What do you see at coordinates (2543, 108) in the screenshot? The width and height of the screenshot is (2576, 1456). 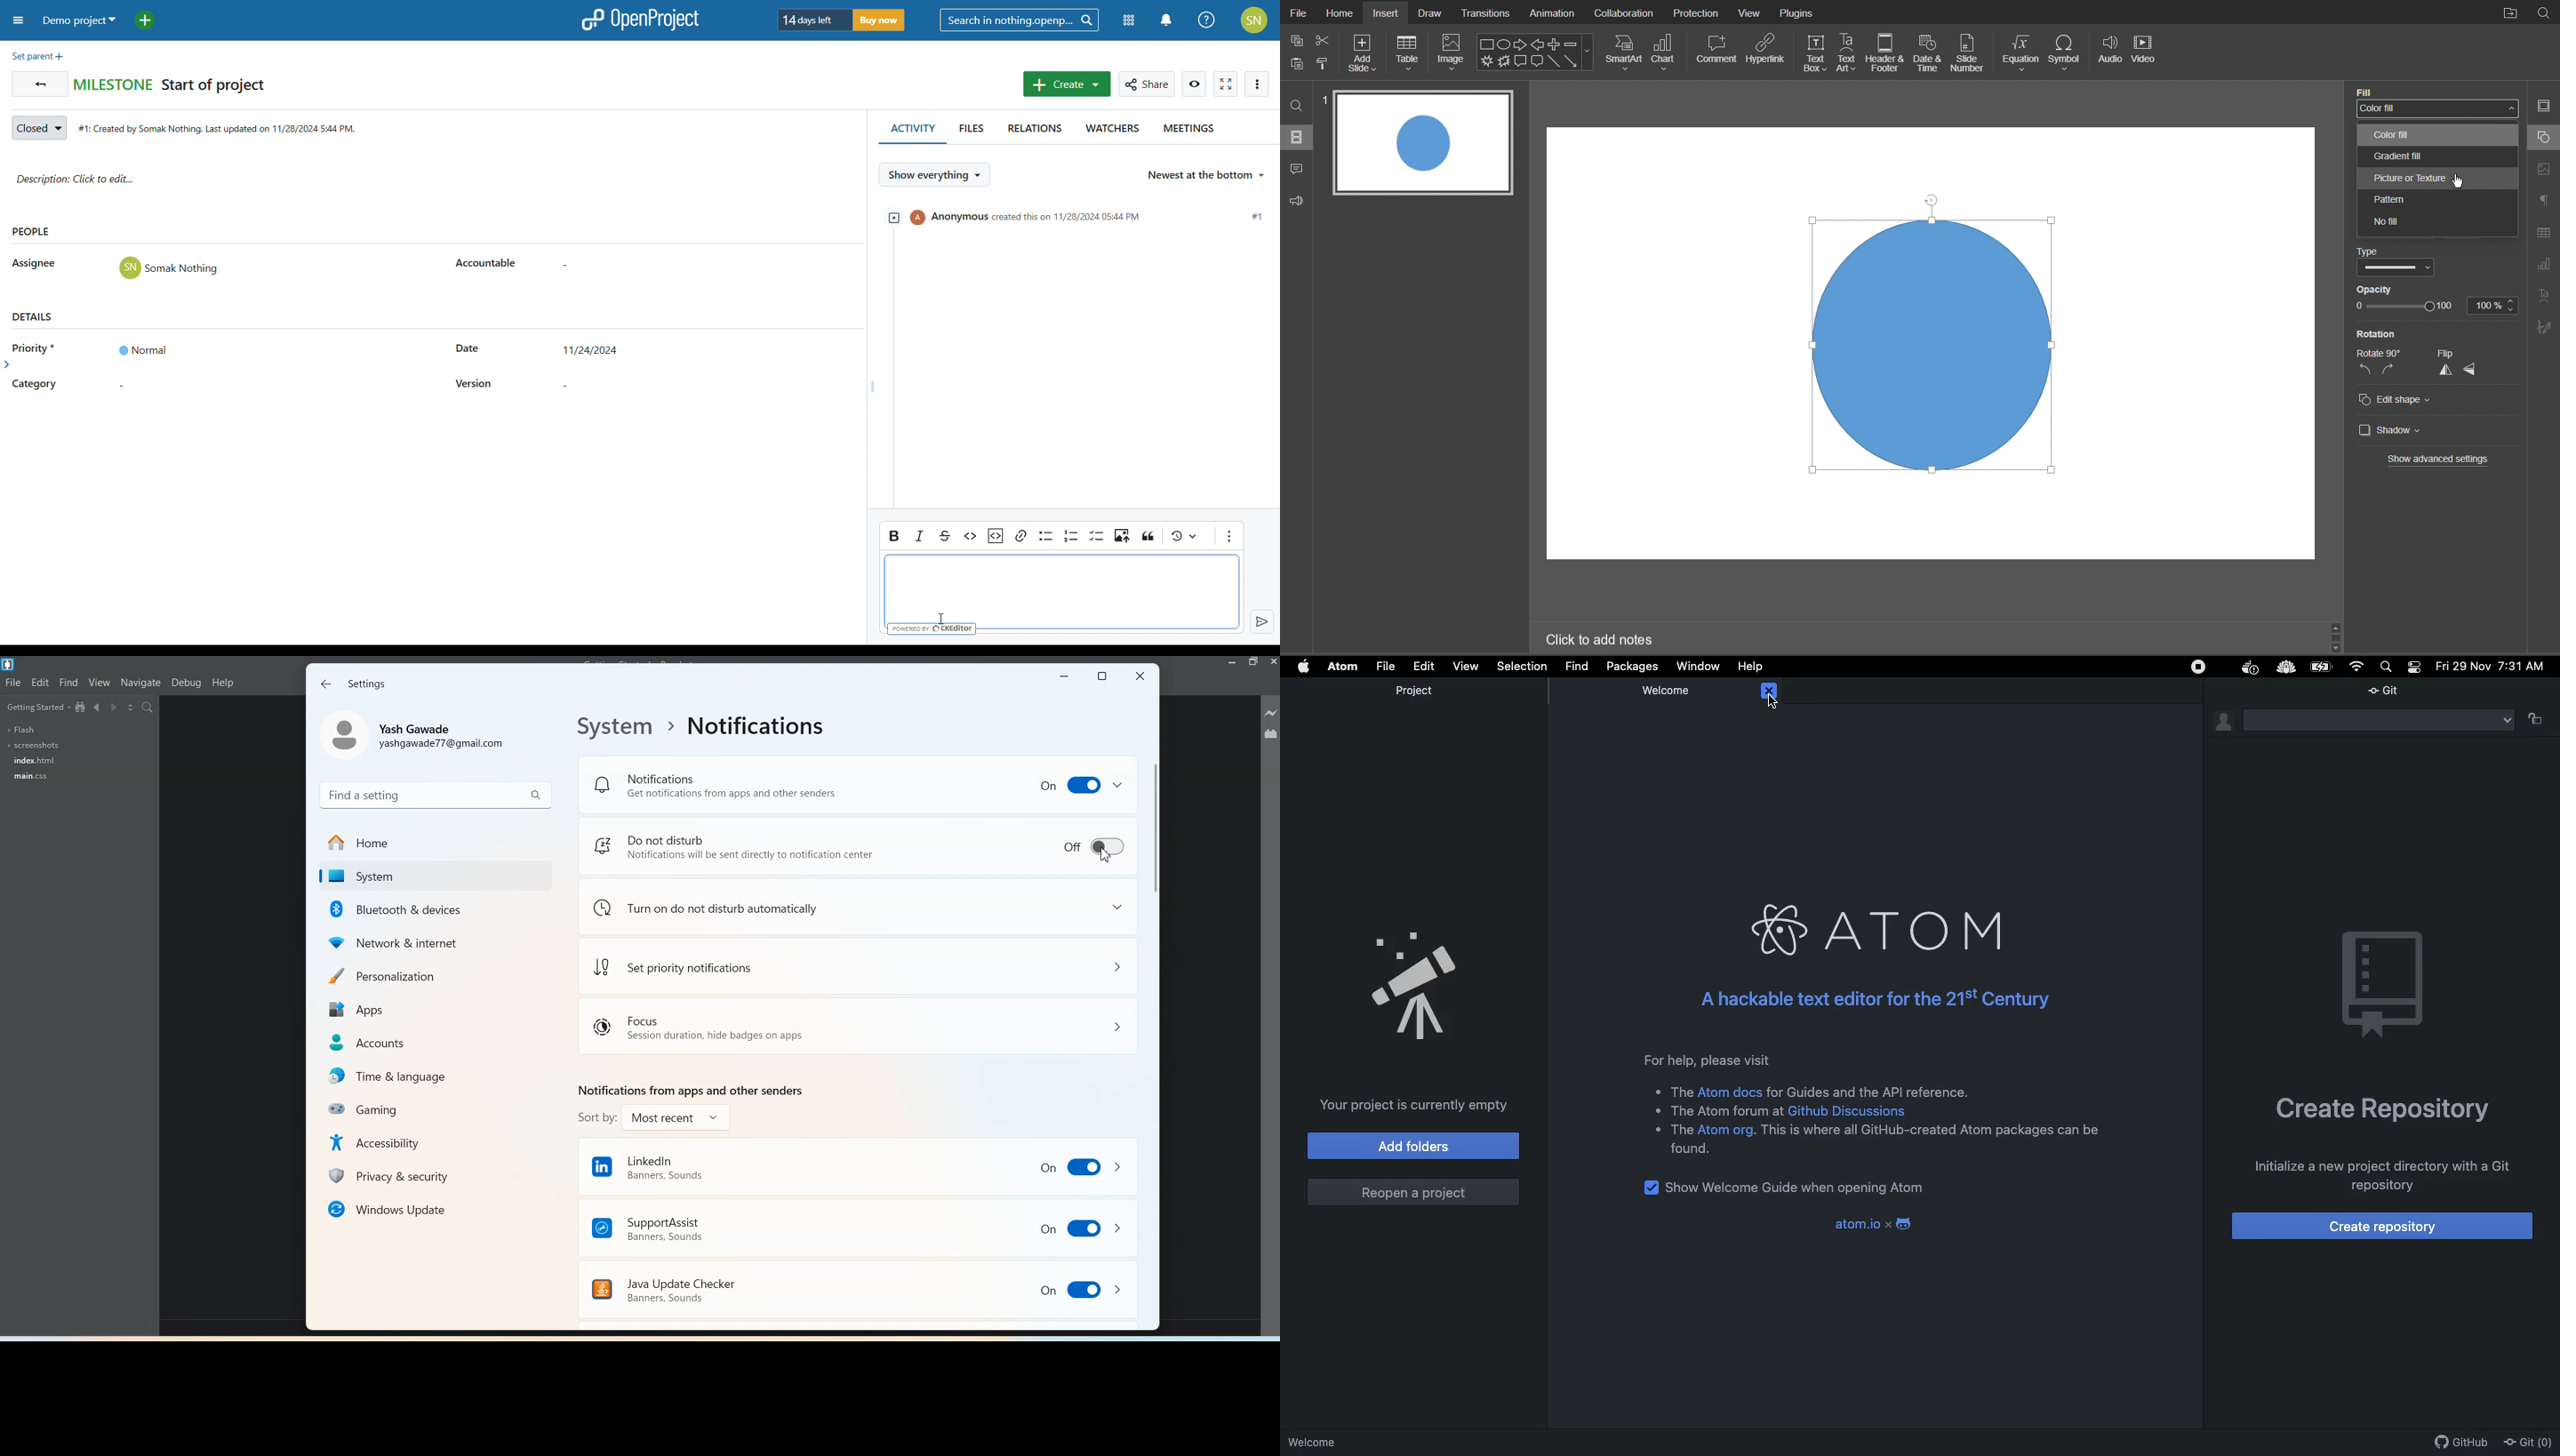 I see `Slide Settings` at bounding box center [2543, 108].